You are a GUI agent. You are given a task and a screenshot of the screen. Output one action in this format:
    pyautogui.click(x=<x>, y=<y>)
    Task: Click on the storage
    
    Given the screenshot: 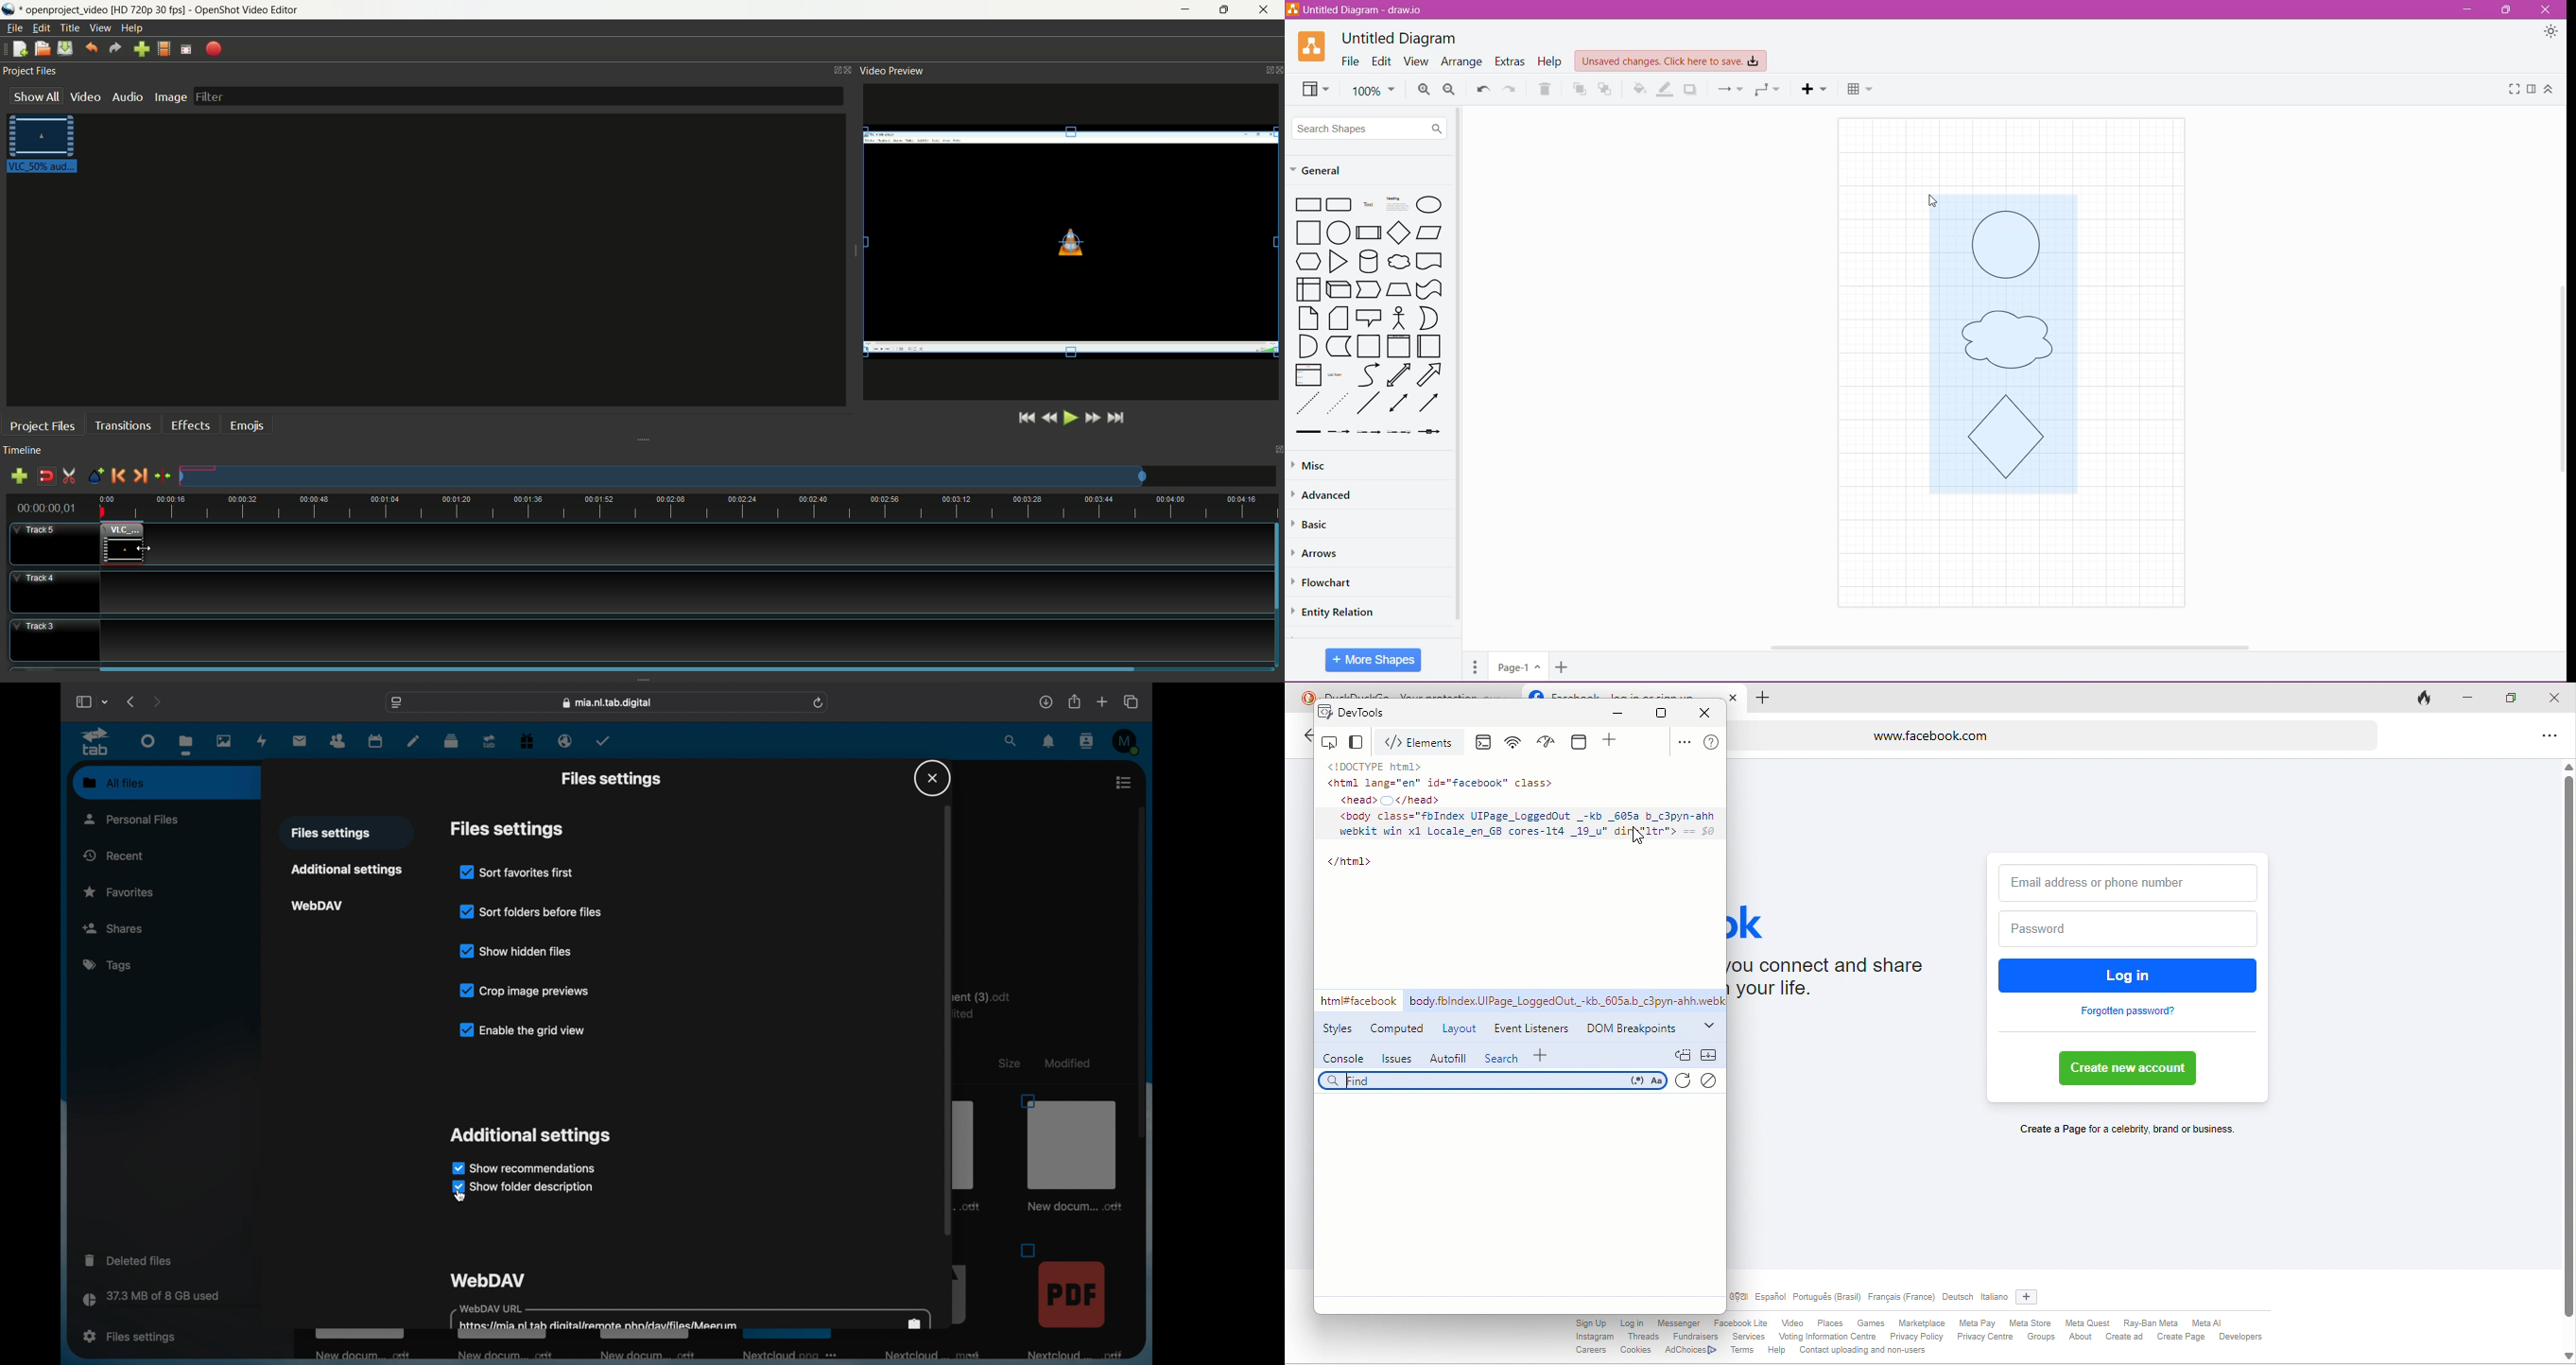 What is the action you would take?
    pyautogui.click(x=177, y=1301)
    